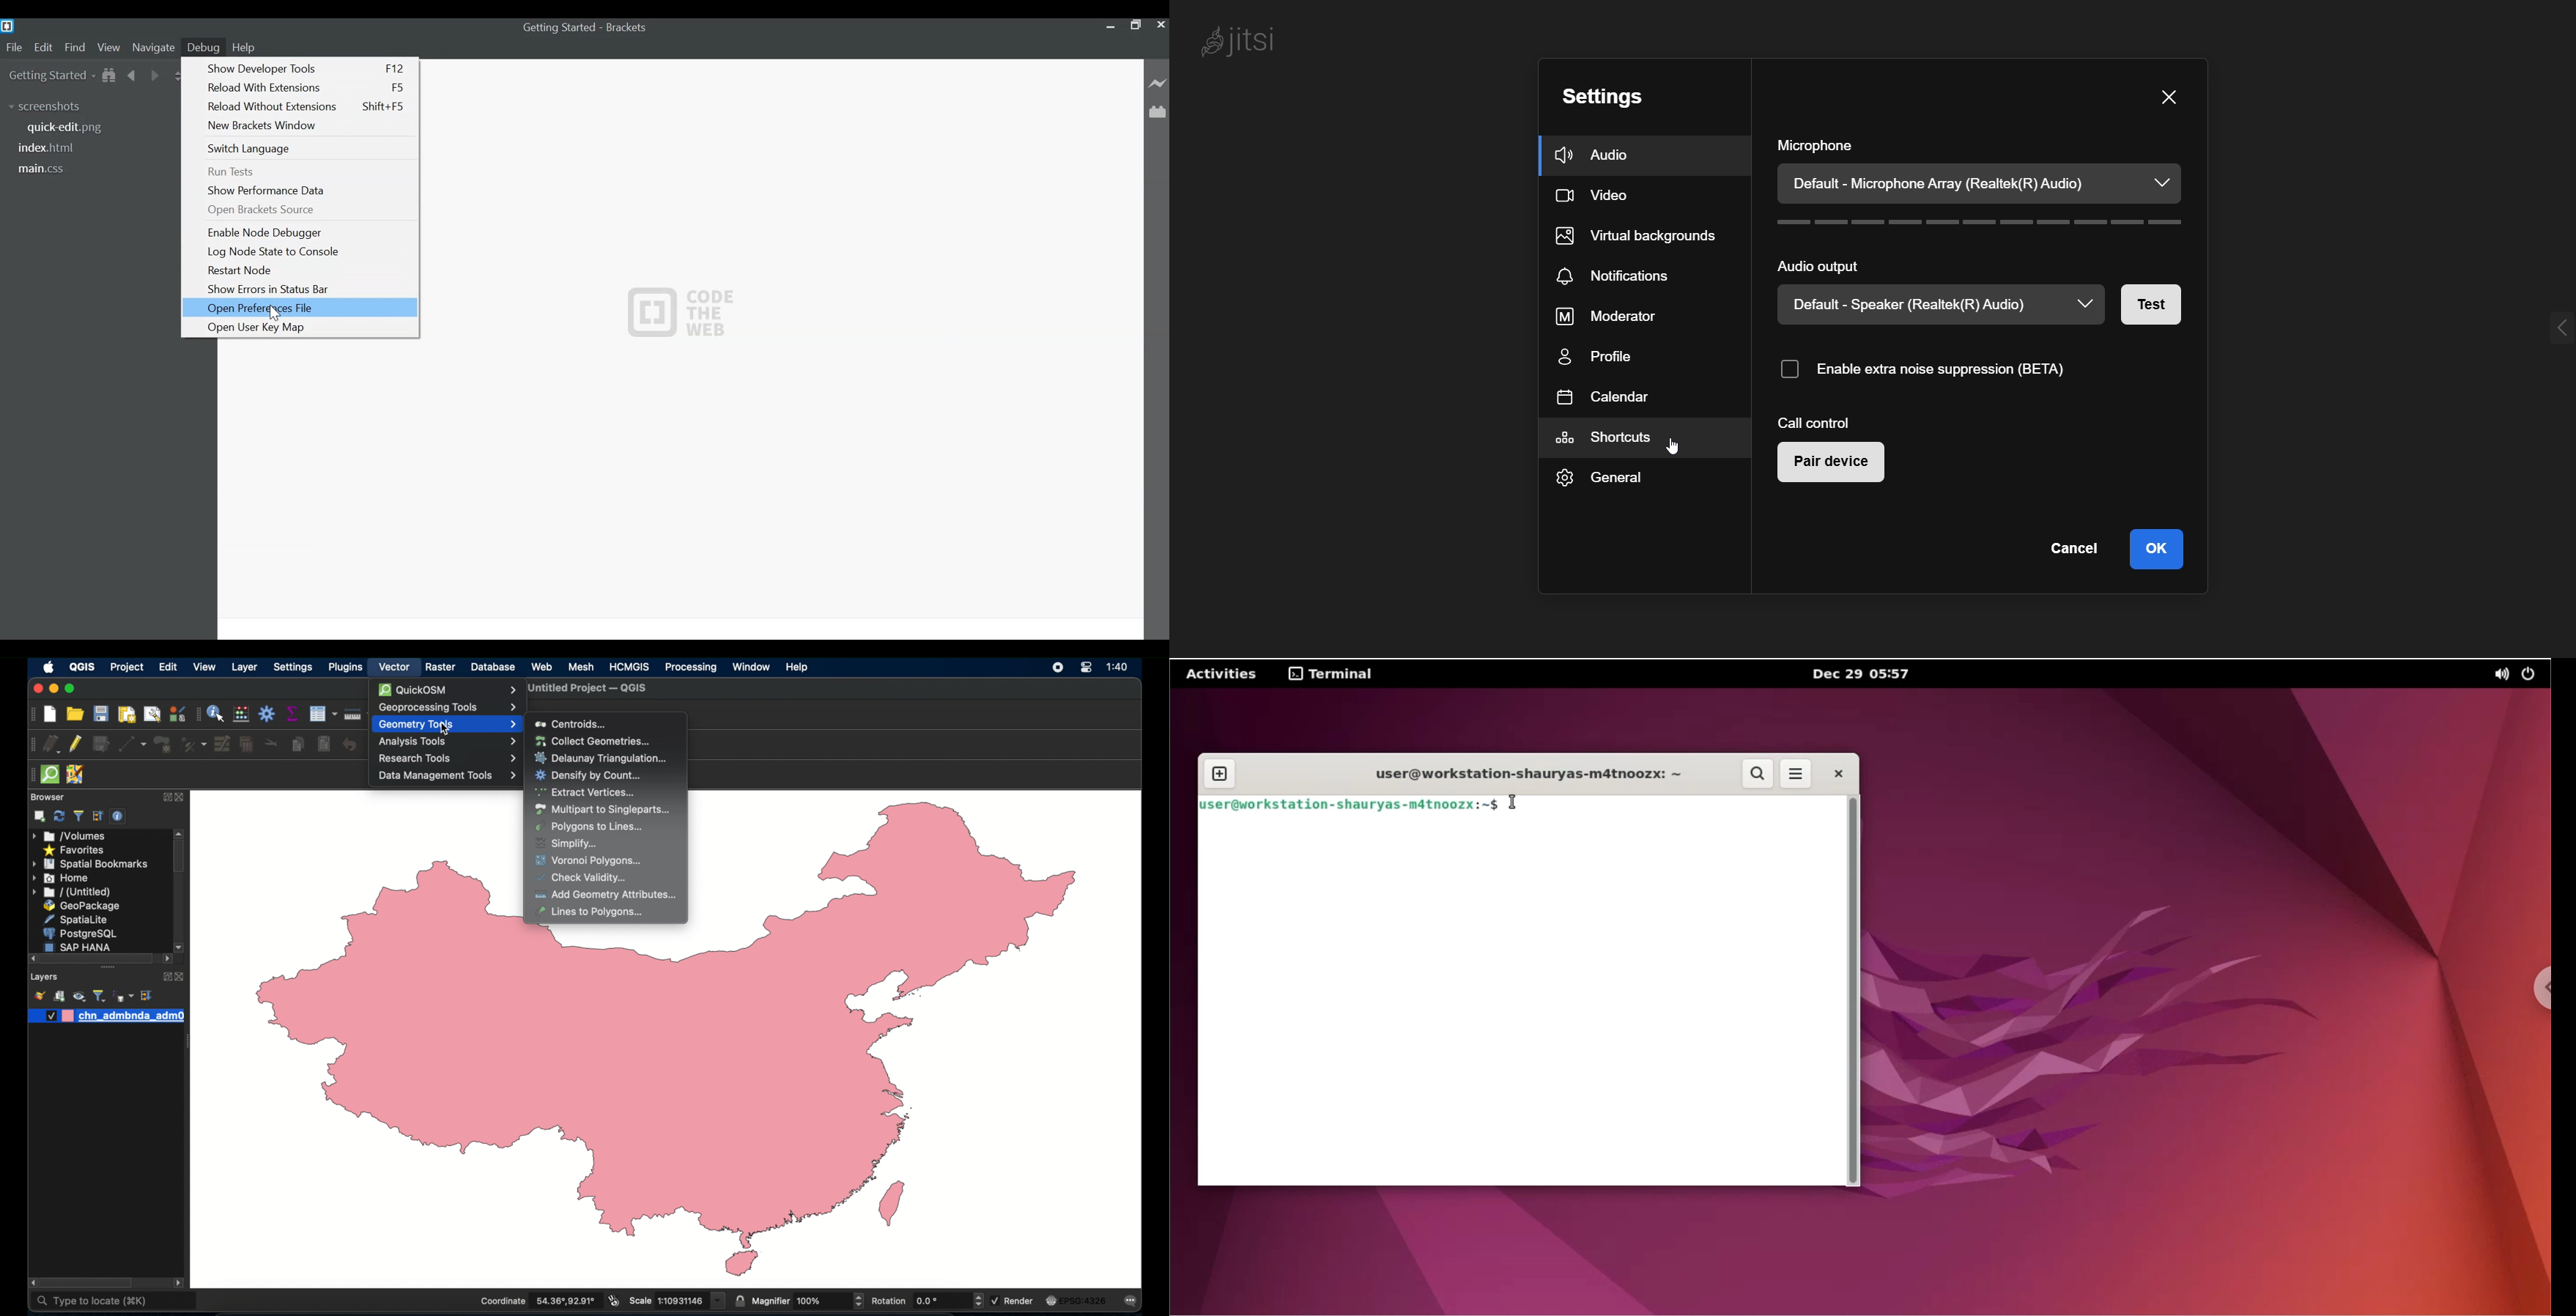 This screenshot has width=2576, height=1316. Describe the element at coordinates (49, 107) in the screenshot. I see `screenshots ` at that location.